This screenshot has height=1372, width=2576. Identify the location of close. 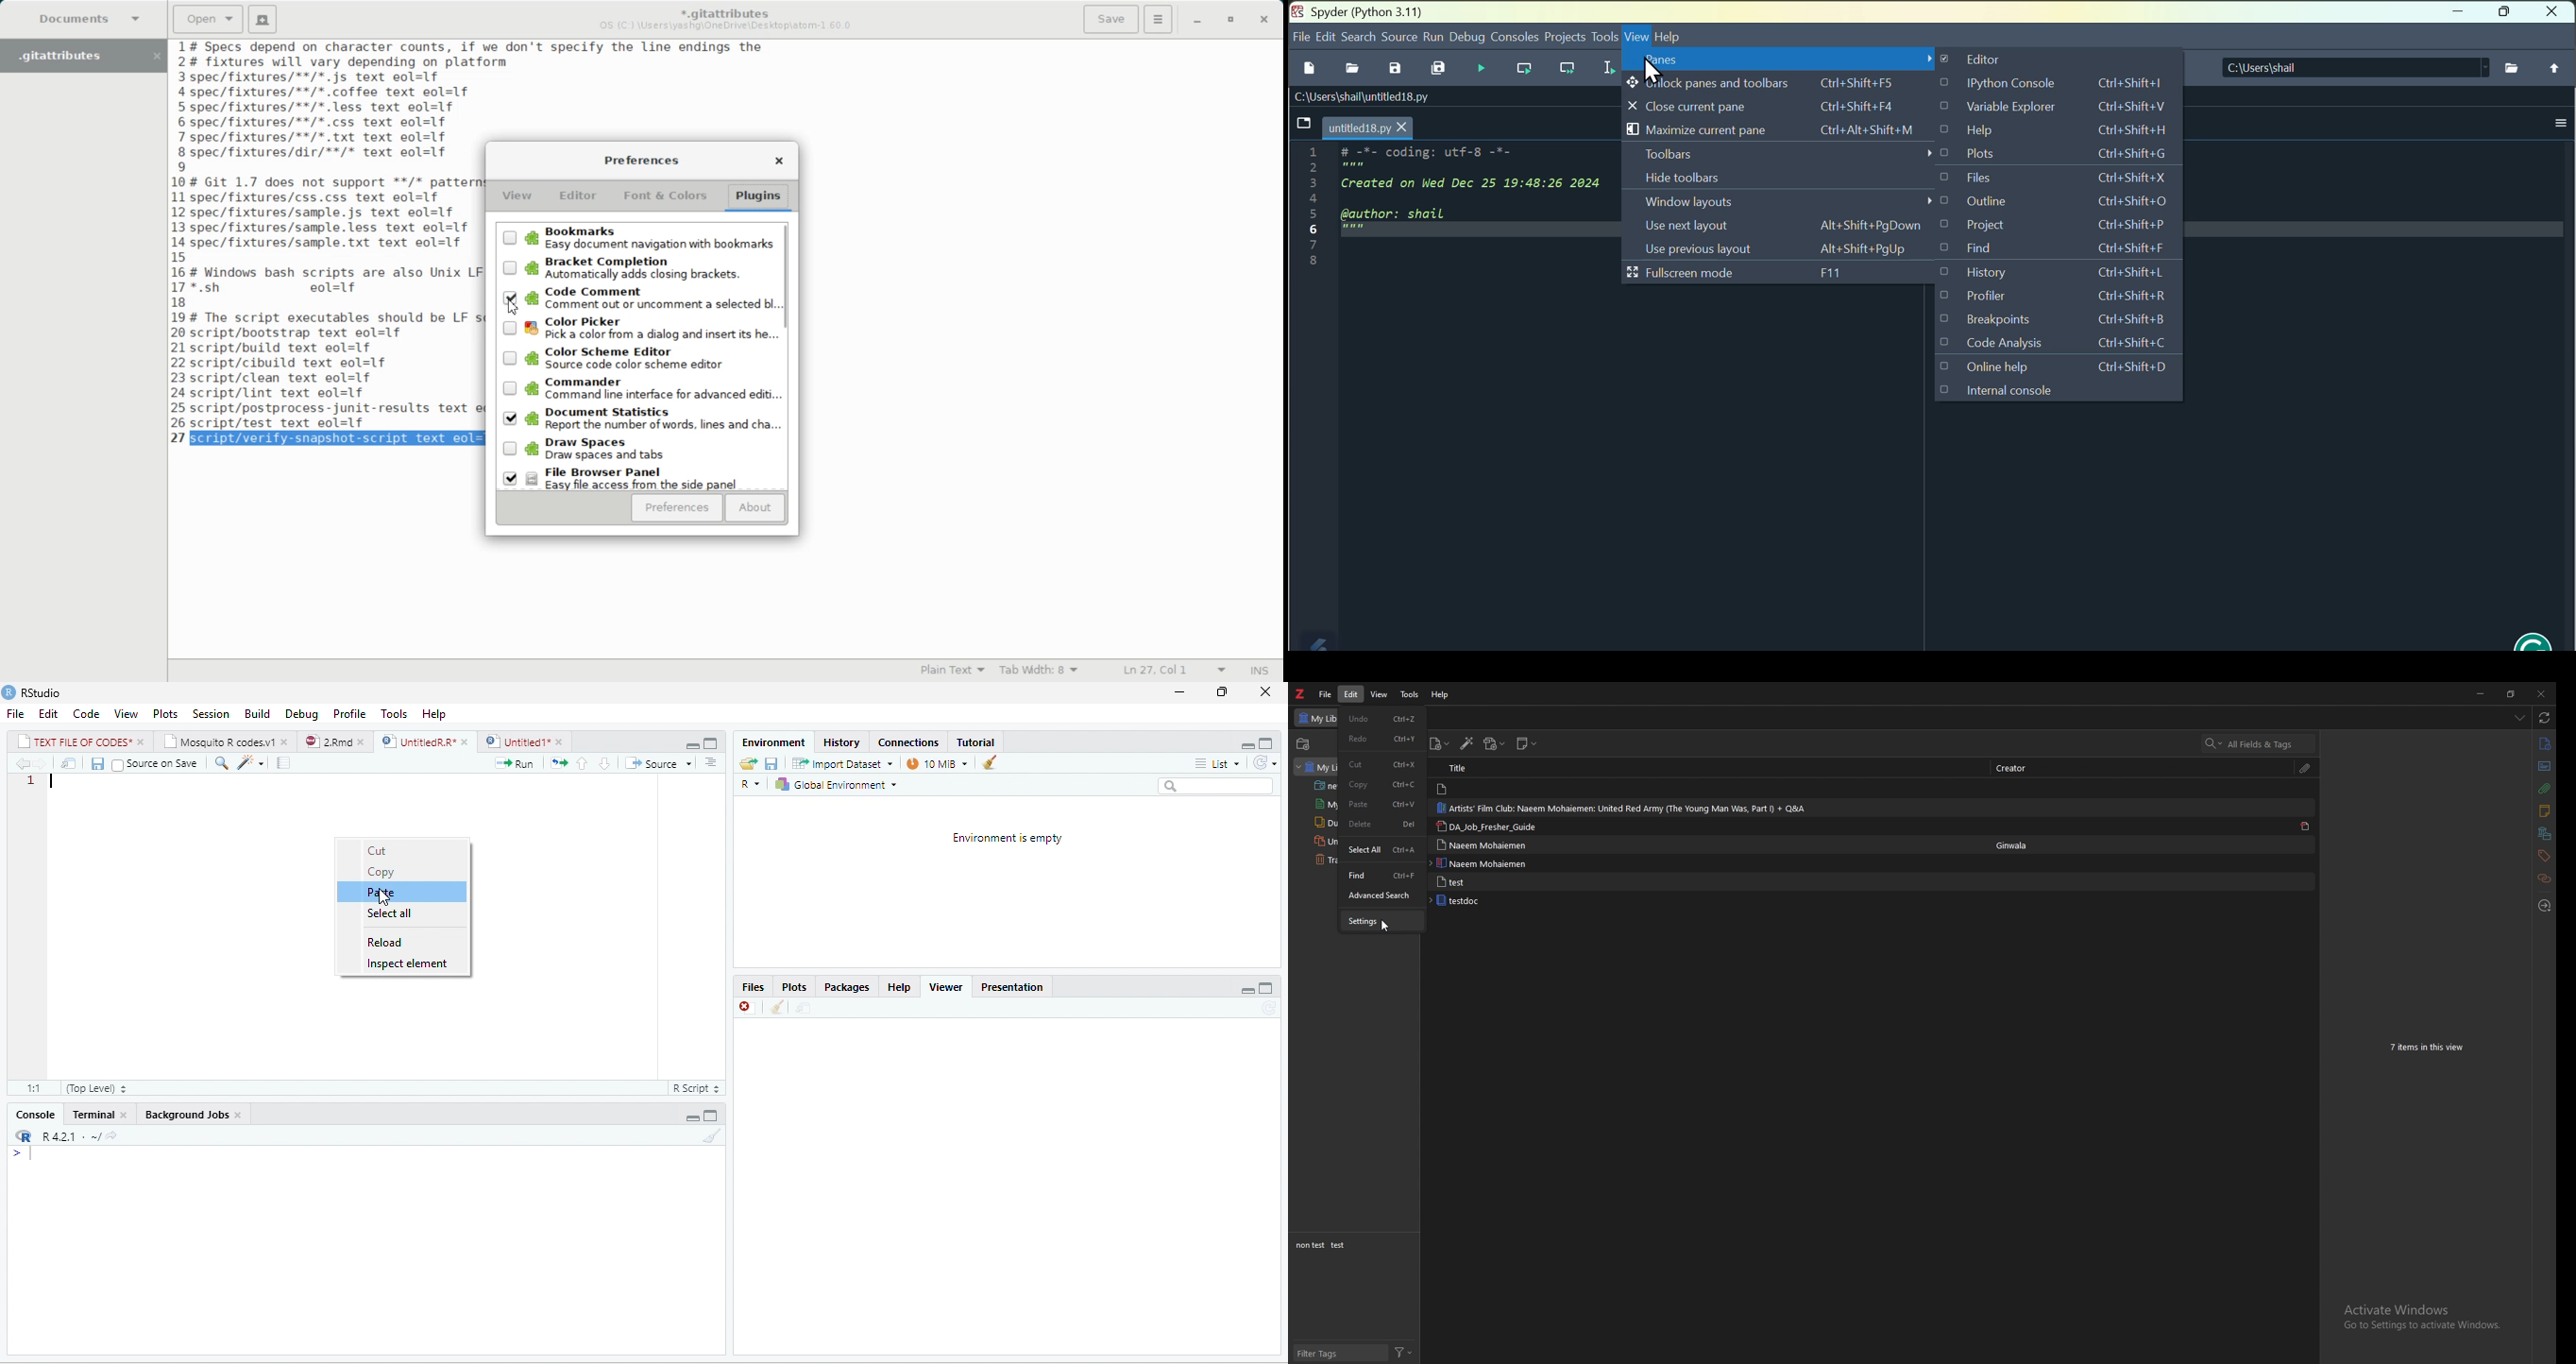
(363, 741).